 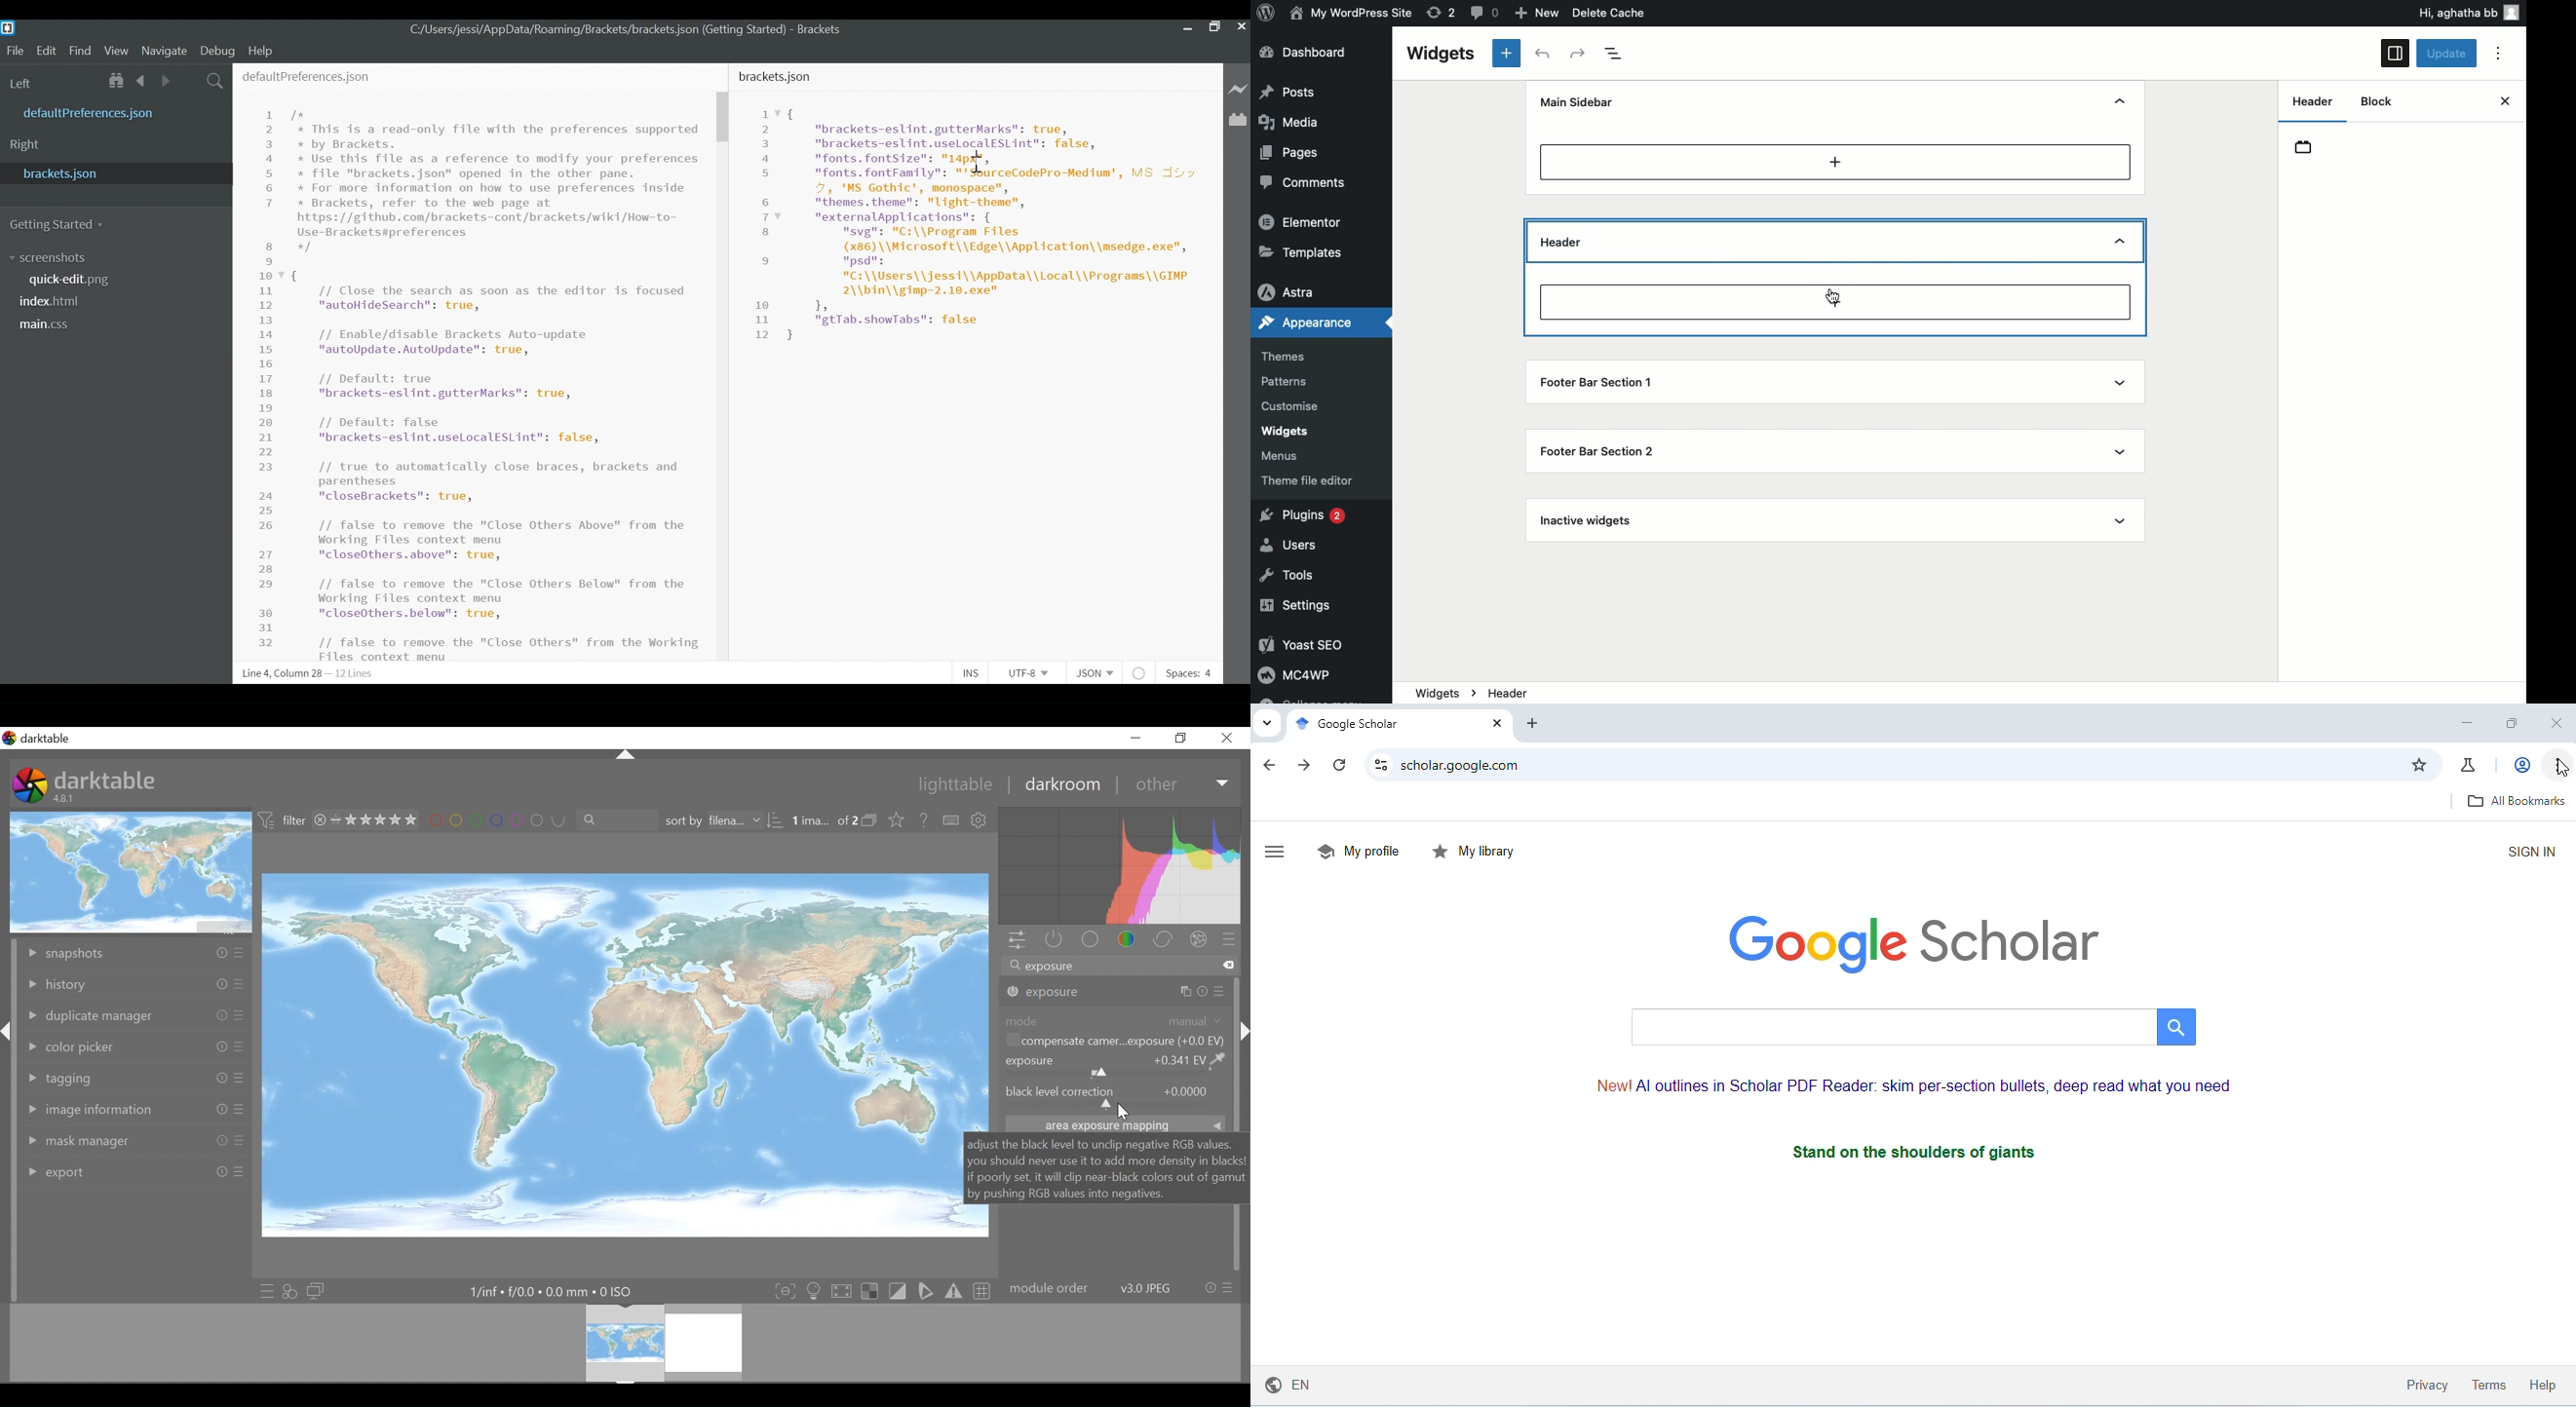 What do you see at coordinates (80, 279) in the screenshot?
I see `quickedit.png` at bounding box center [80, 279].